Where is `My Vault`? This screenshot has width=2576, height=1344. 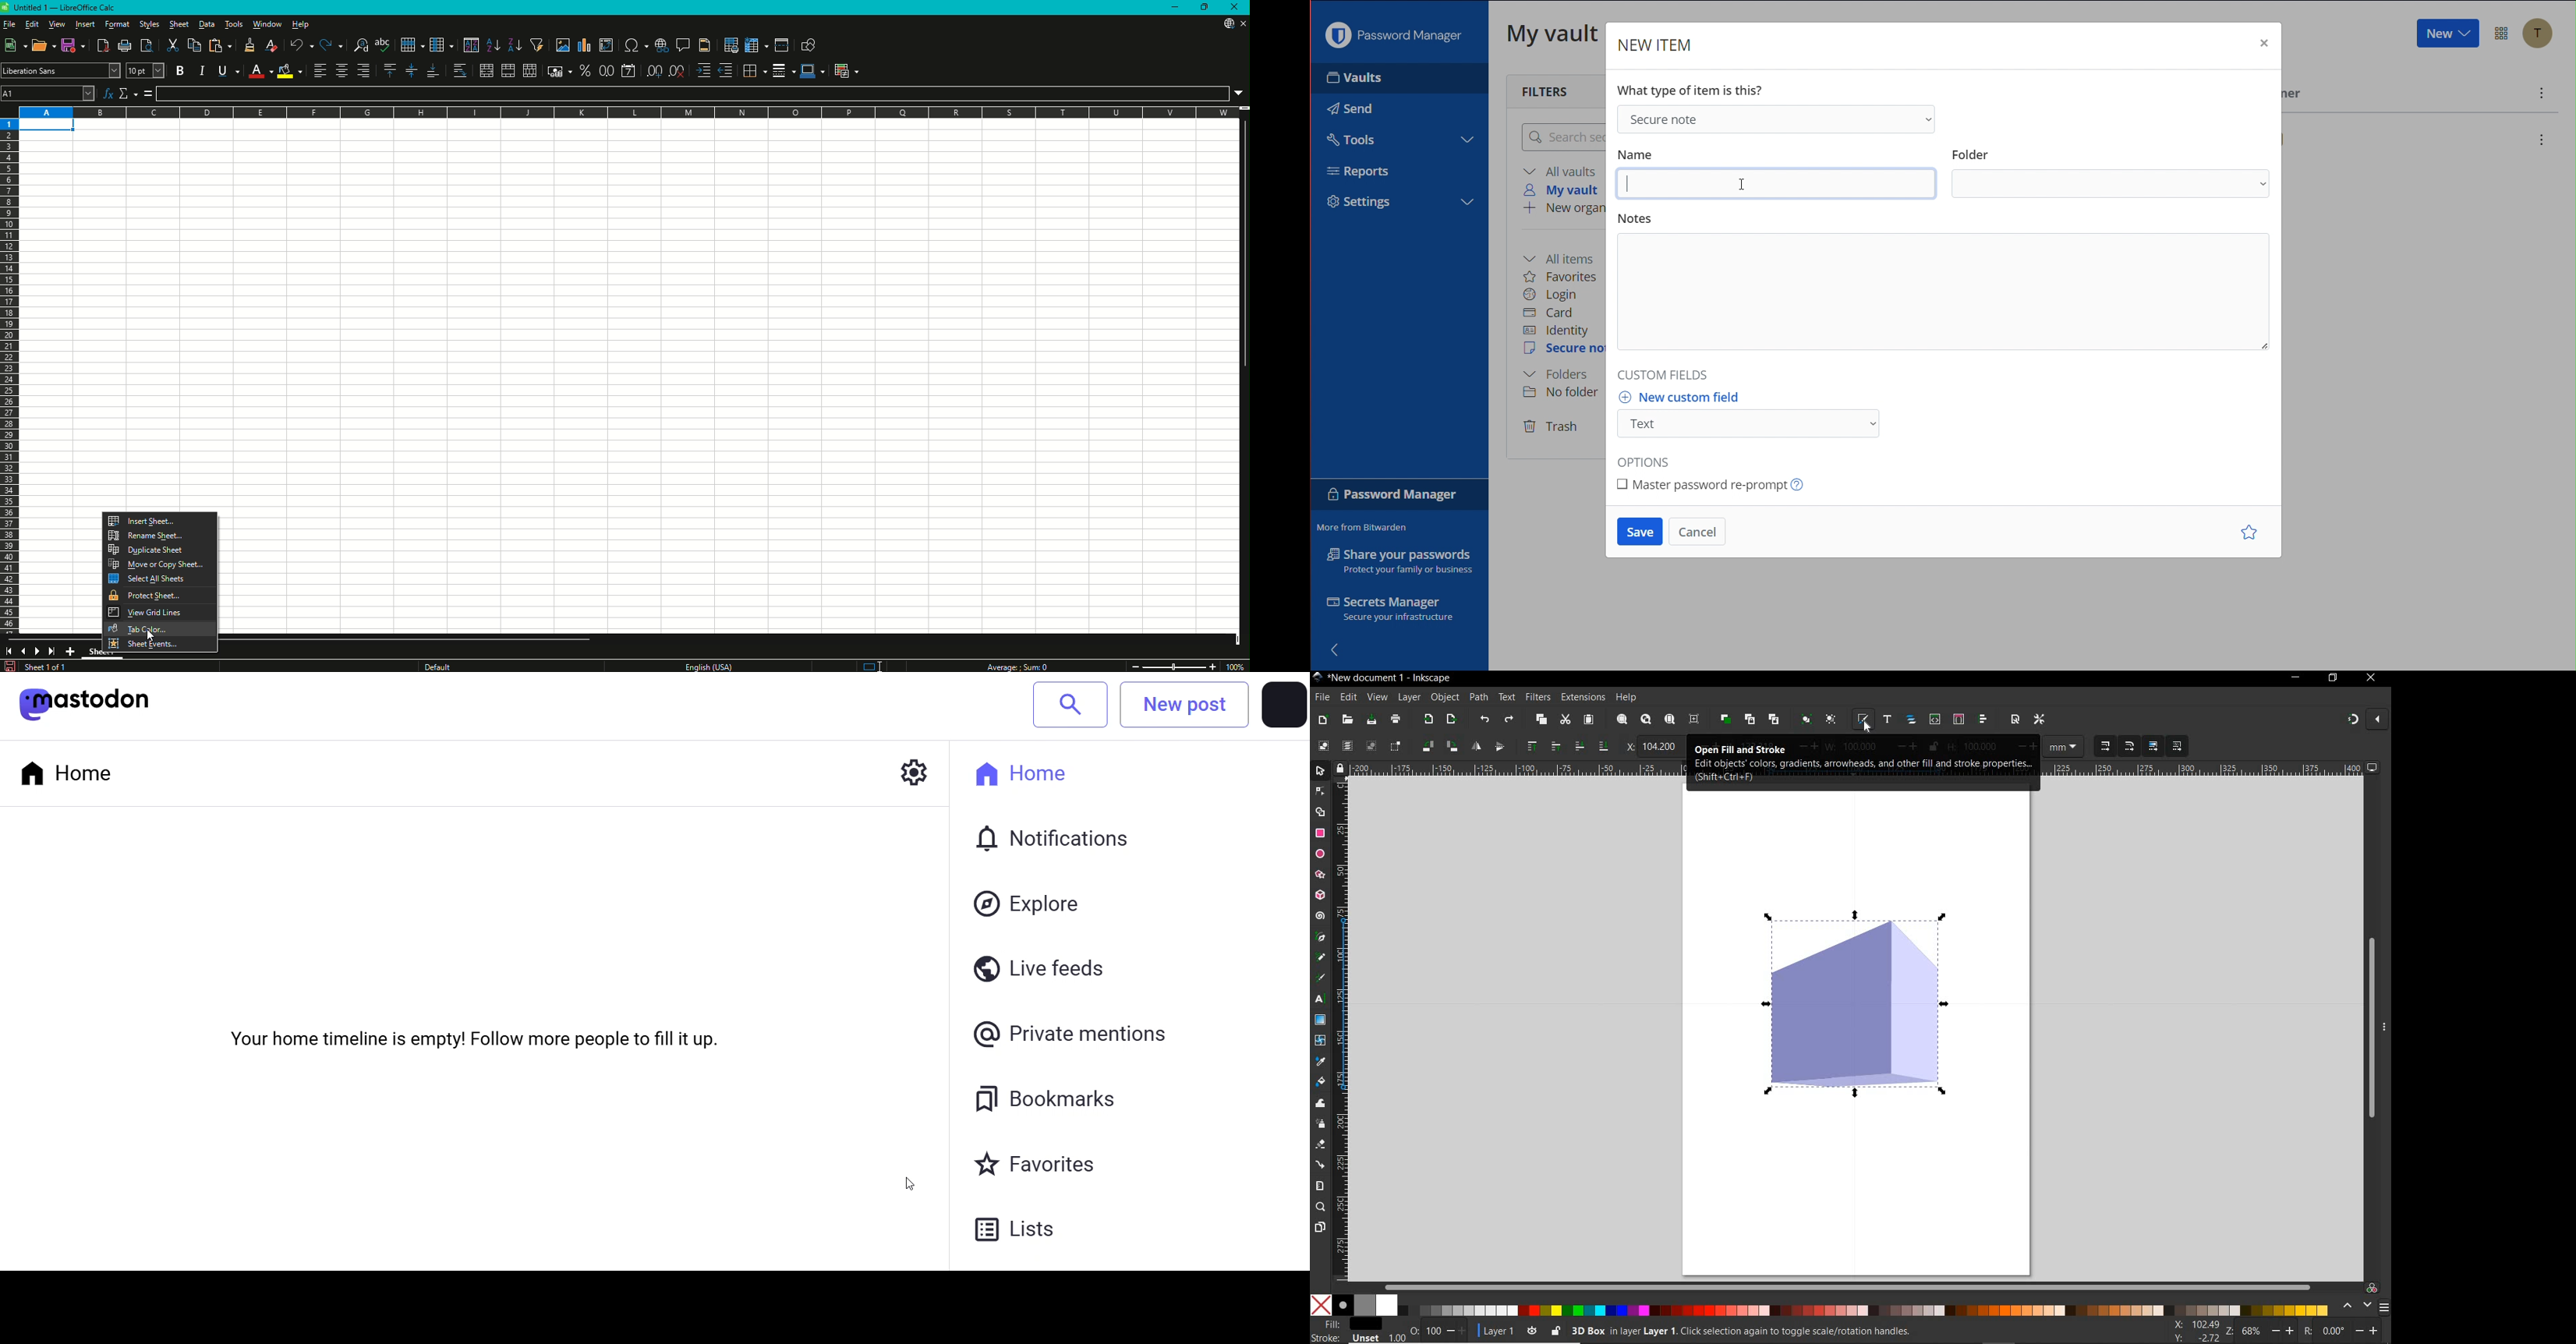
My Vault is located at coordinates (1553, 33).